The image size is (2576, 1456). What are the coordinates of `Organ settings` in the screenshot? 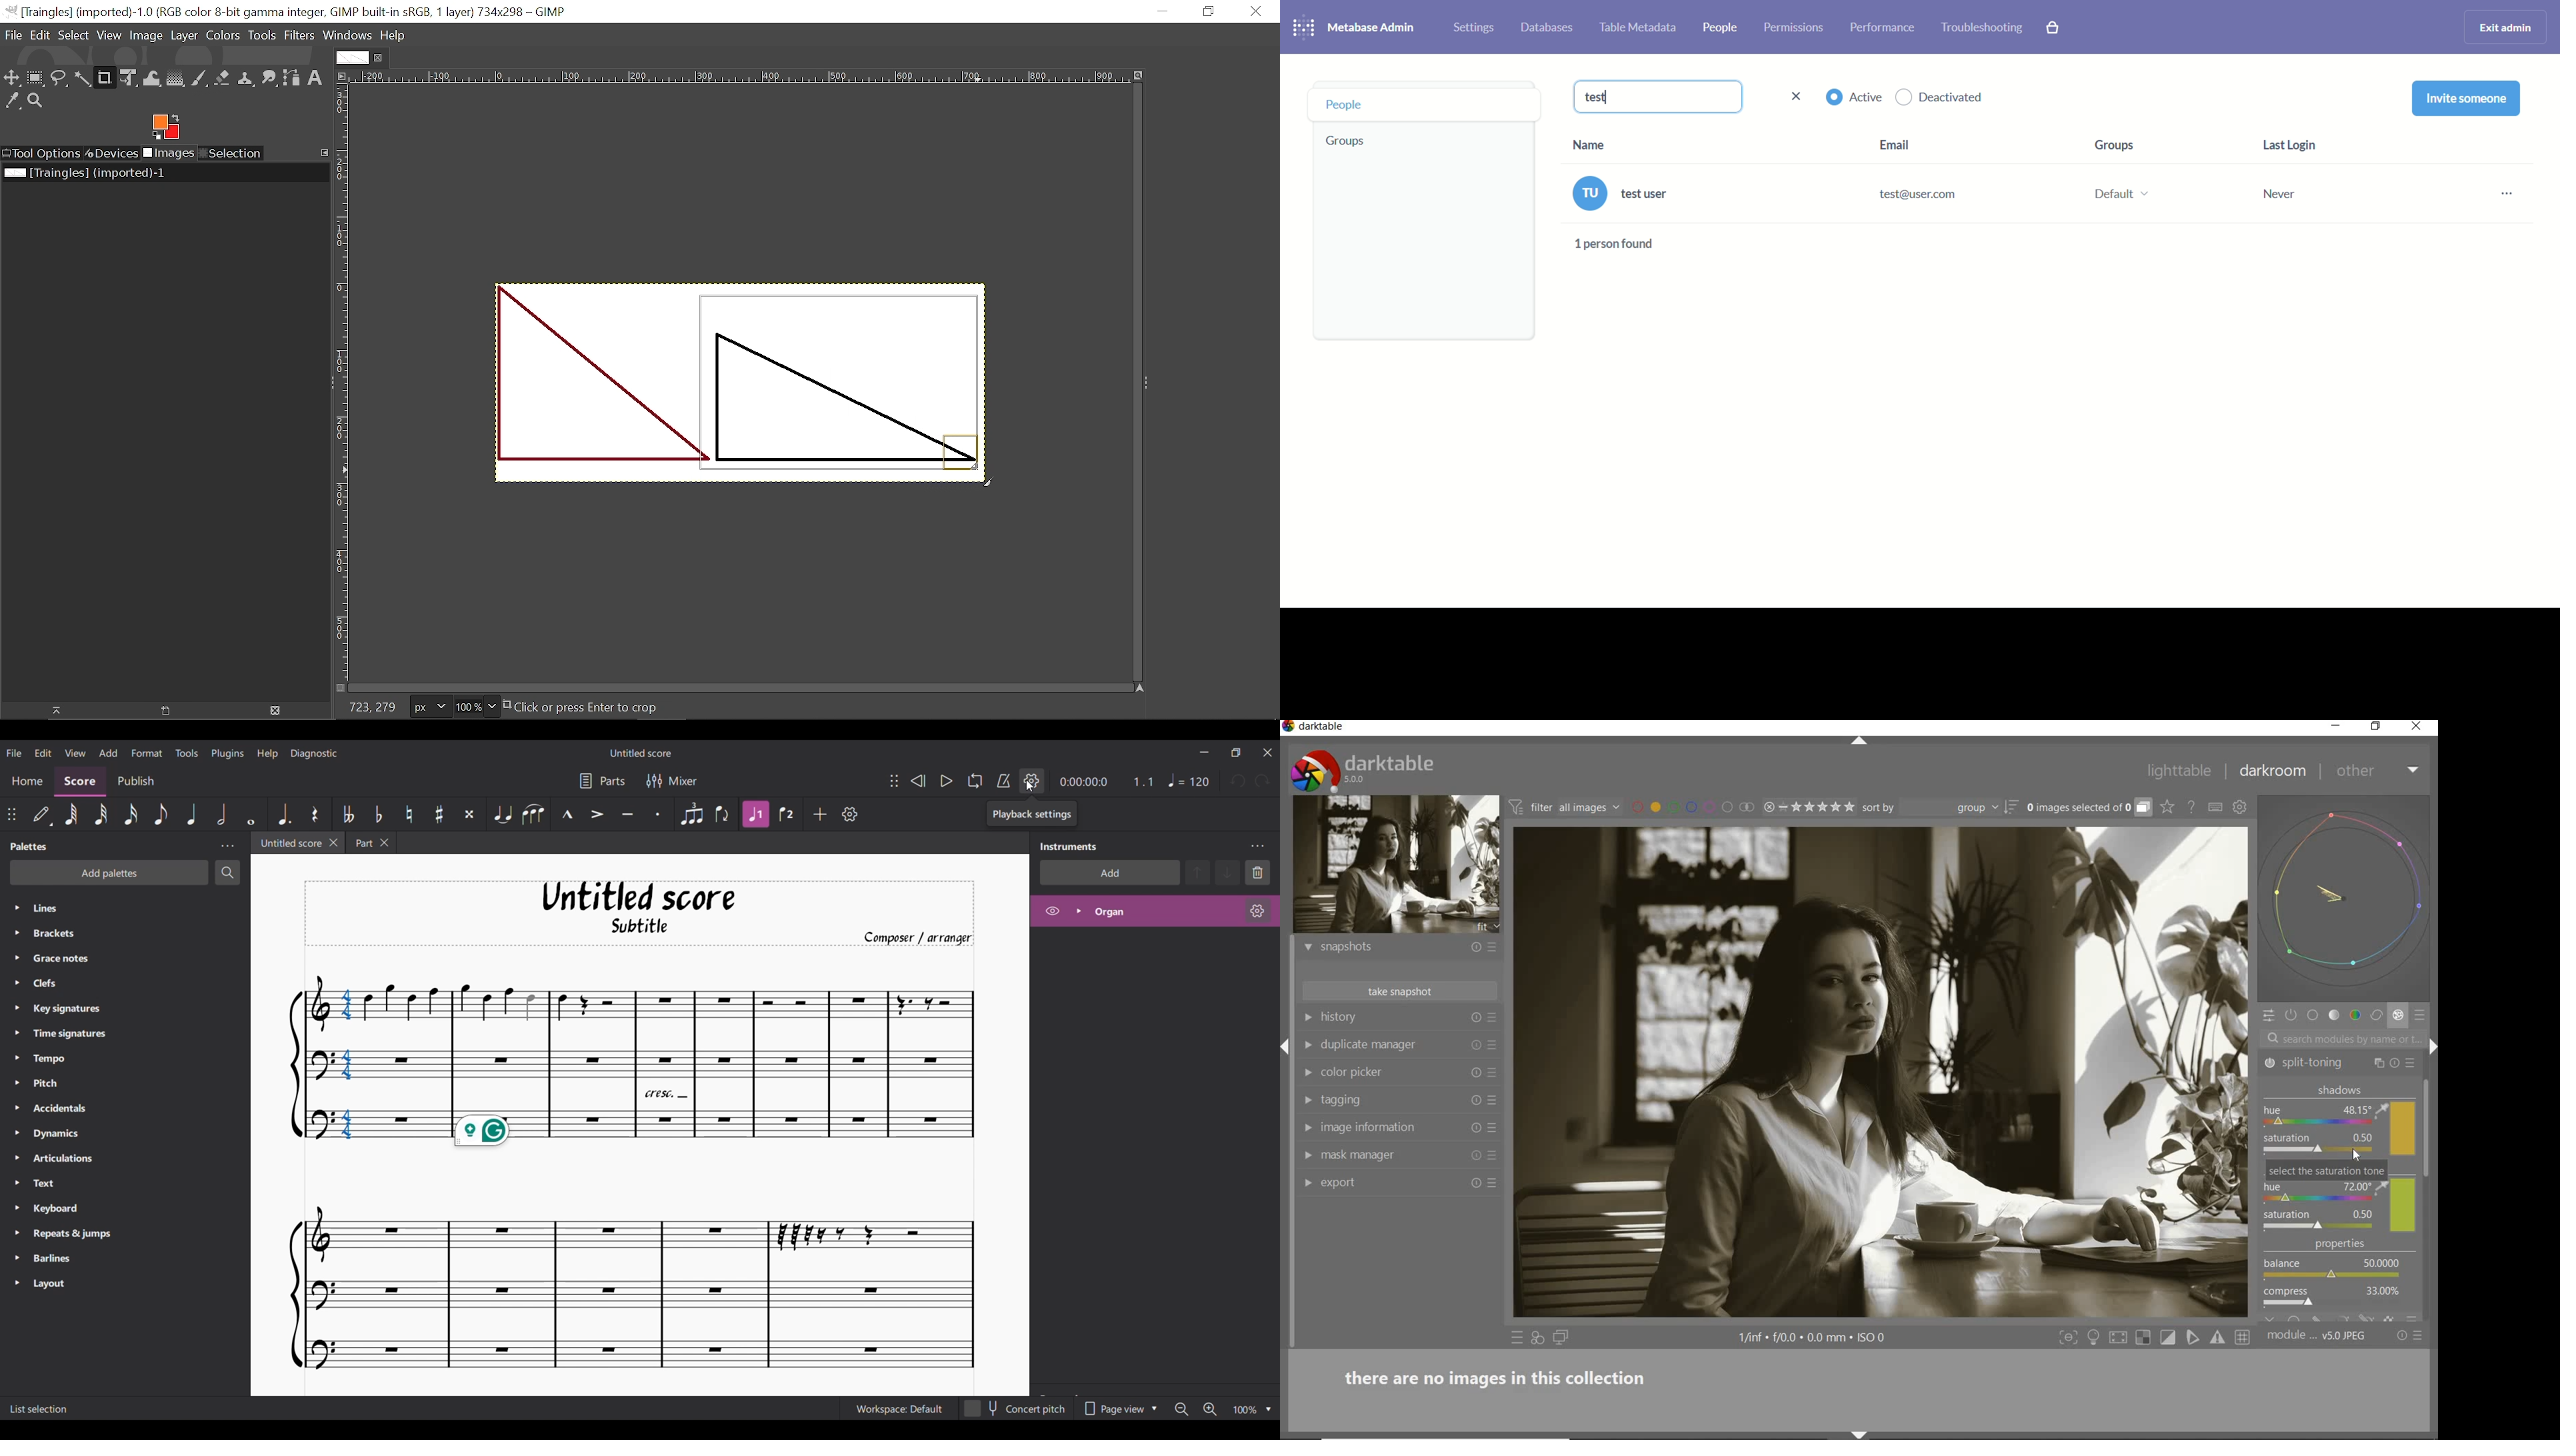 It's located at (1257, 911).